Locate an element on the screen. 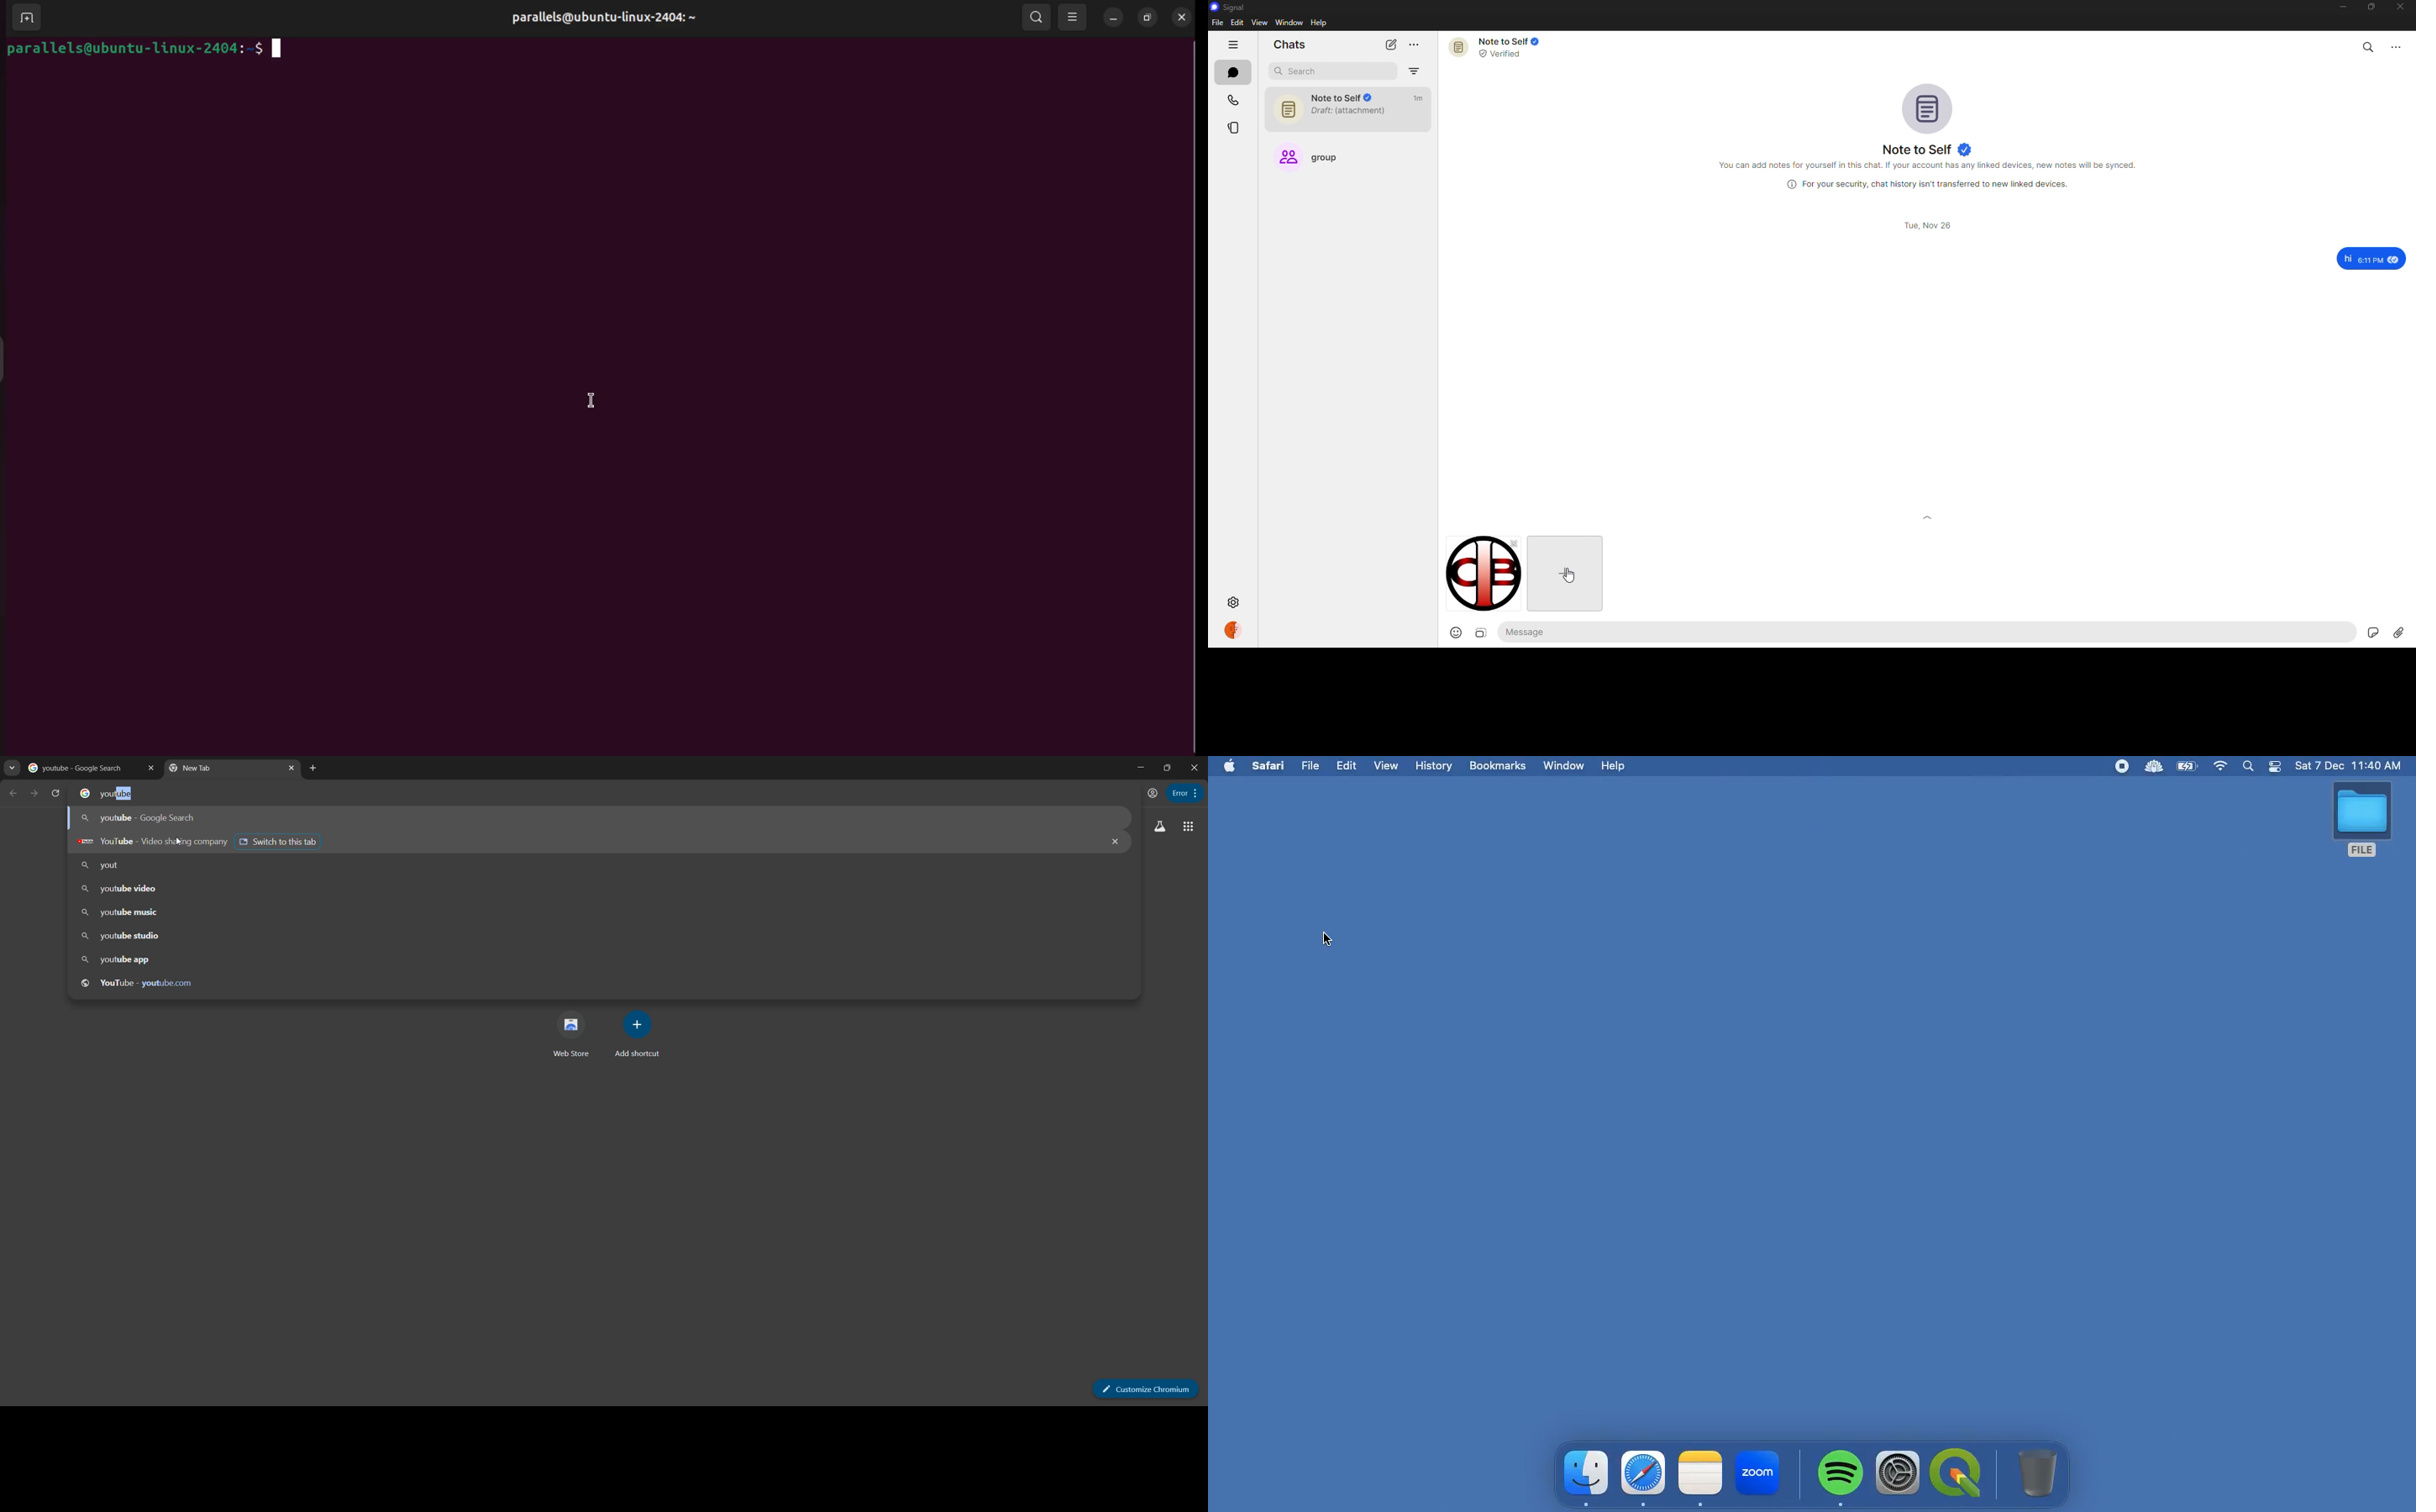 The width and height of the screenshot is (2436, 1512). image is located at coordinates (1480, 633).